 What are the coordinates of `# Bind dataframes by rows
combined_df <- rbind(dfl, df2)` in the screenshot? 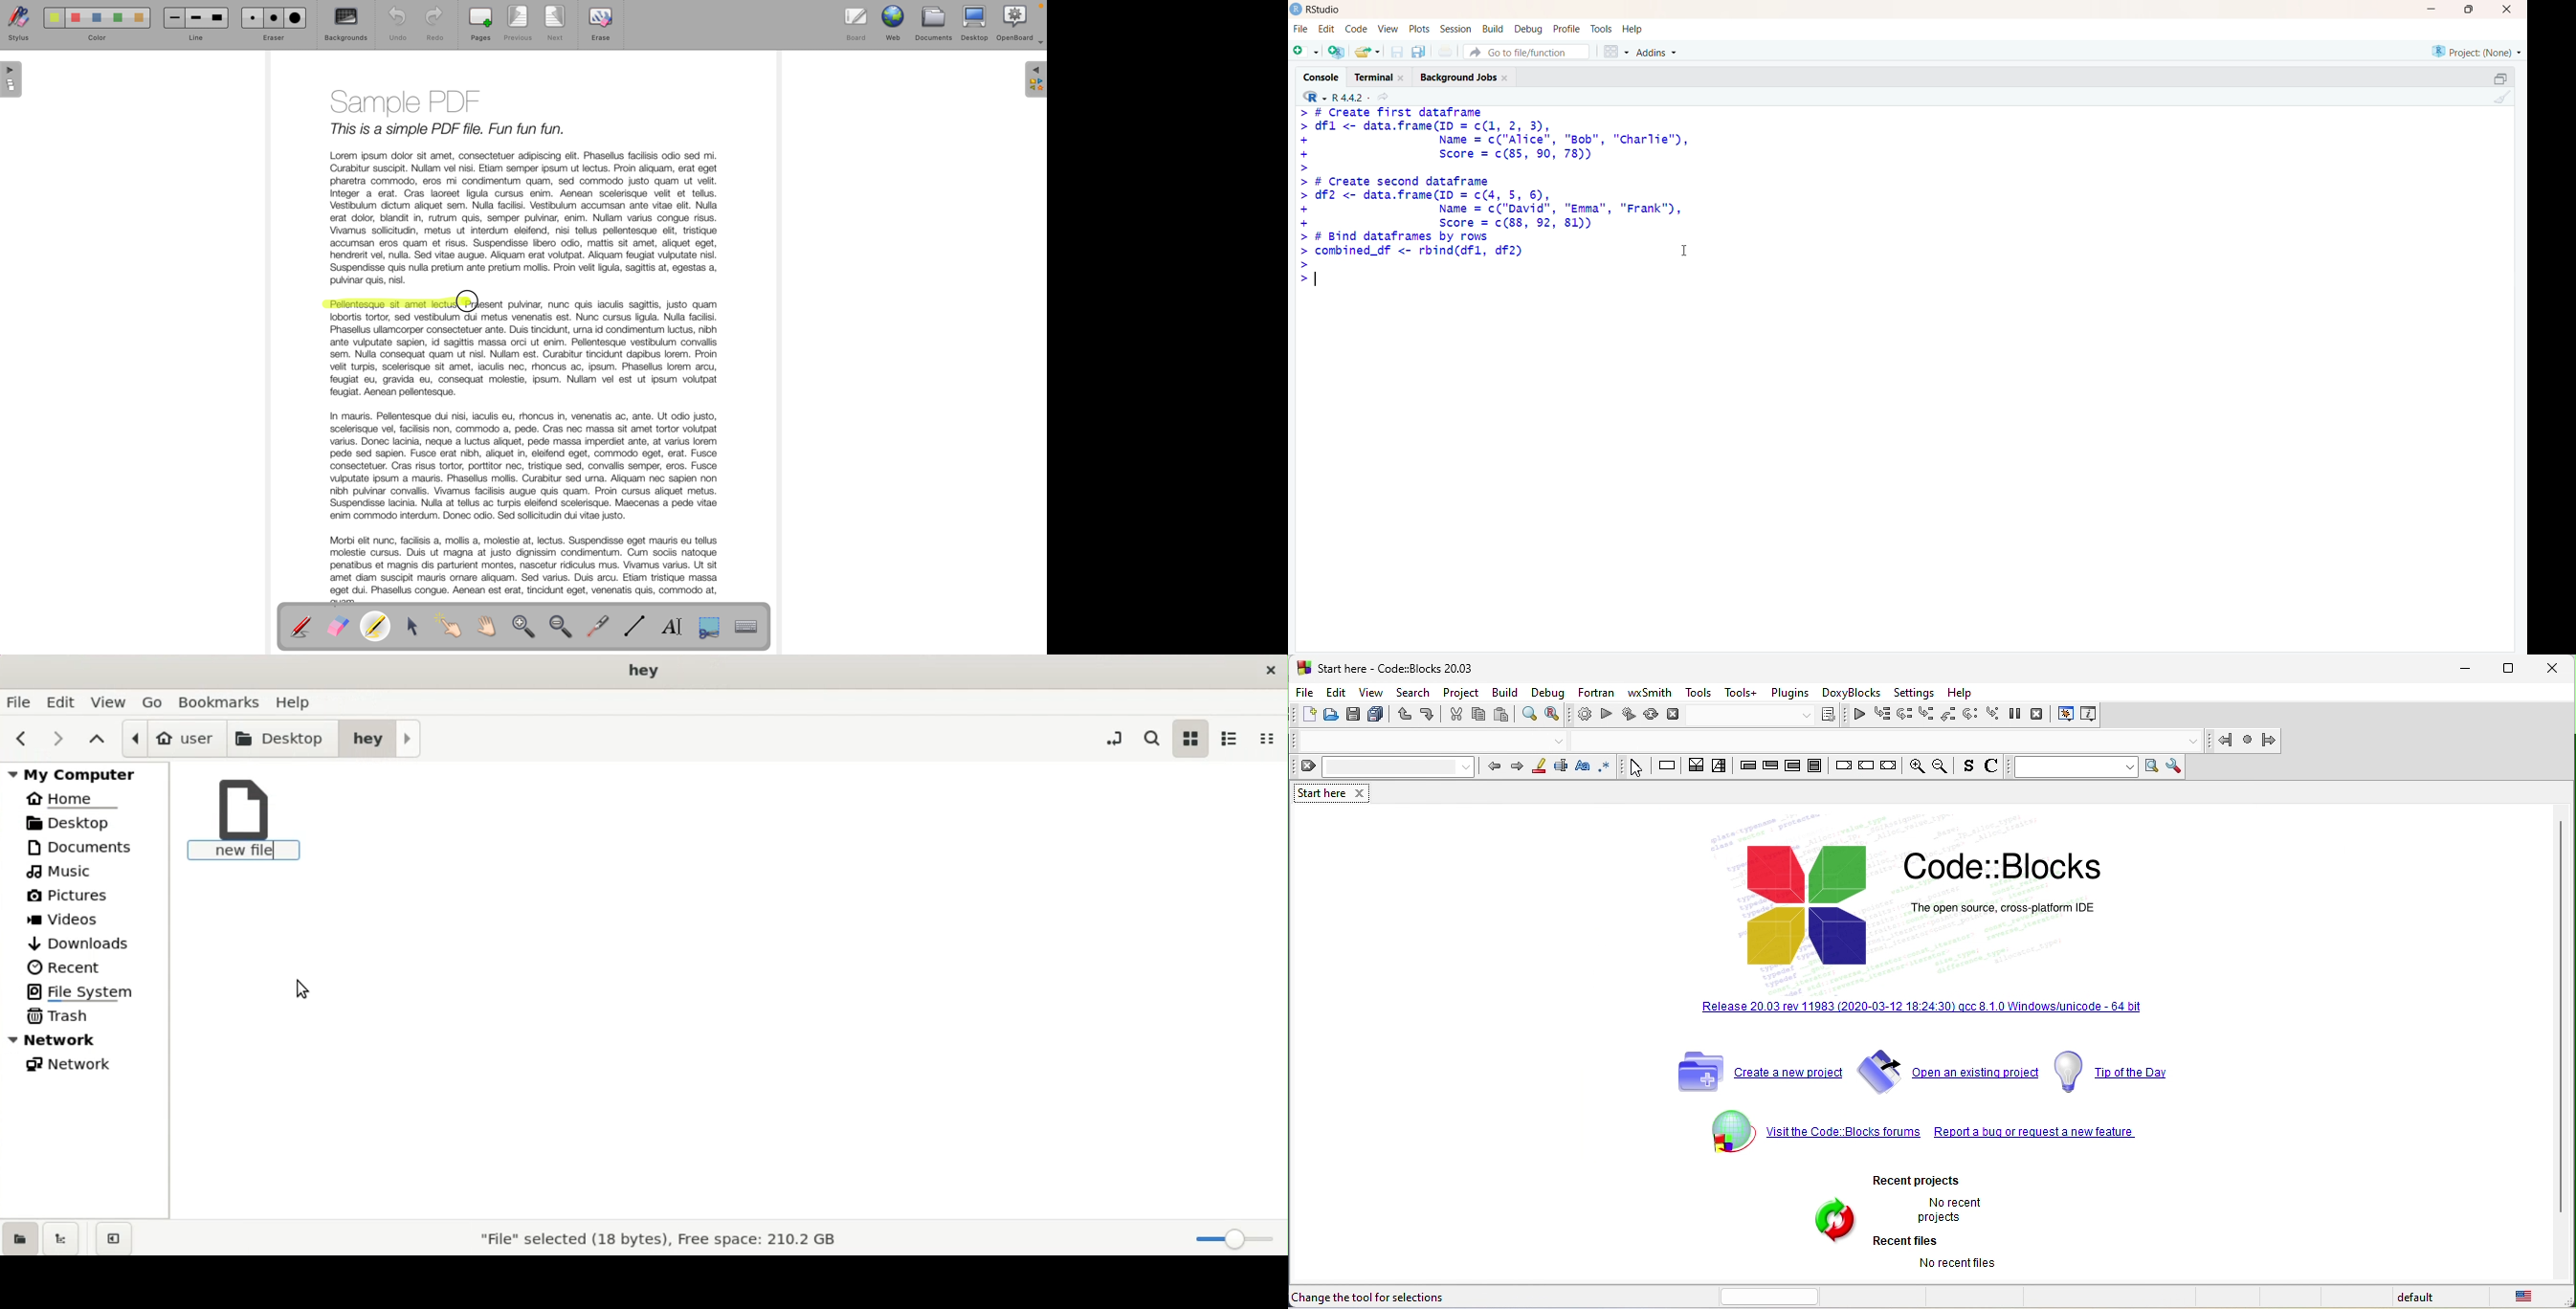 It's located at (1414, 259).